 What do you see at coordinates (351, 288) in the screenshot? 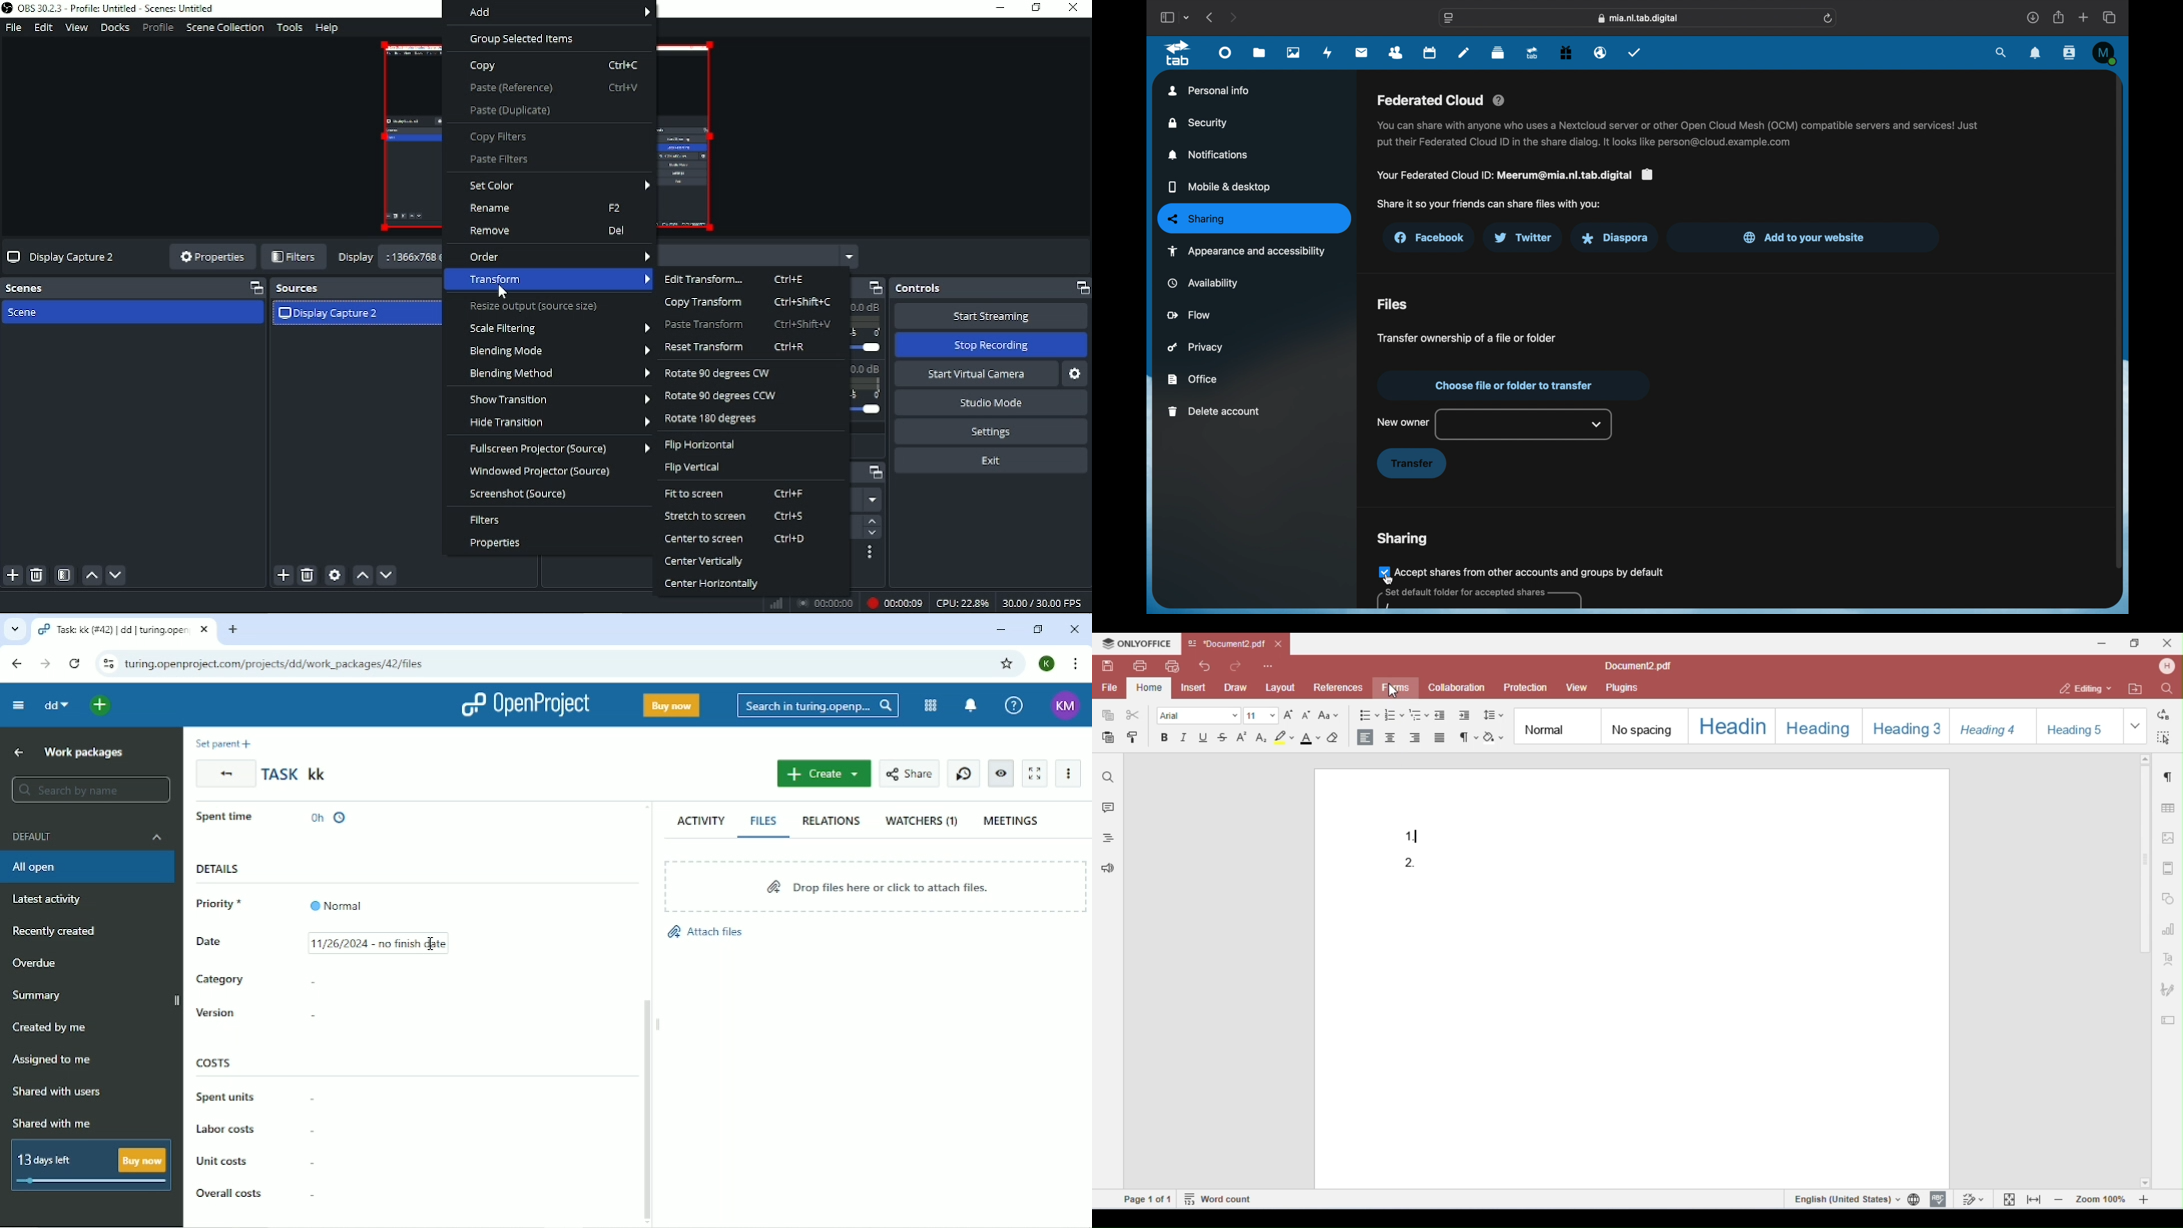
I see `Sources` at bounding box center [351, 288].